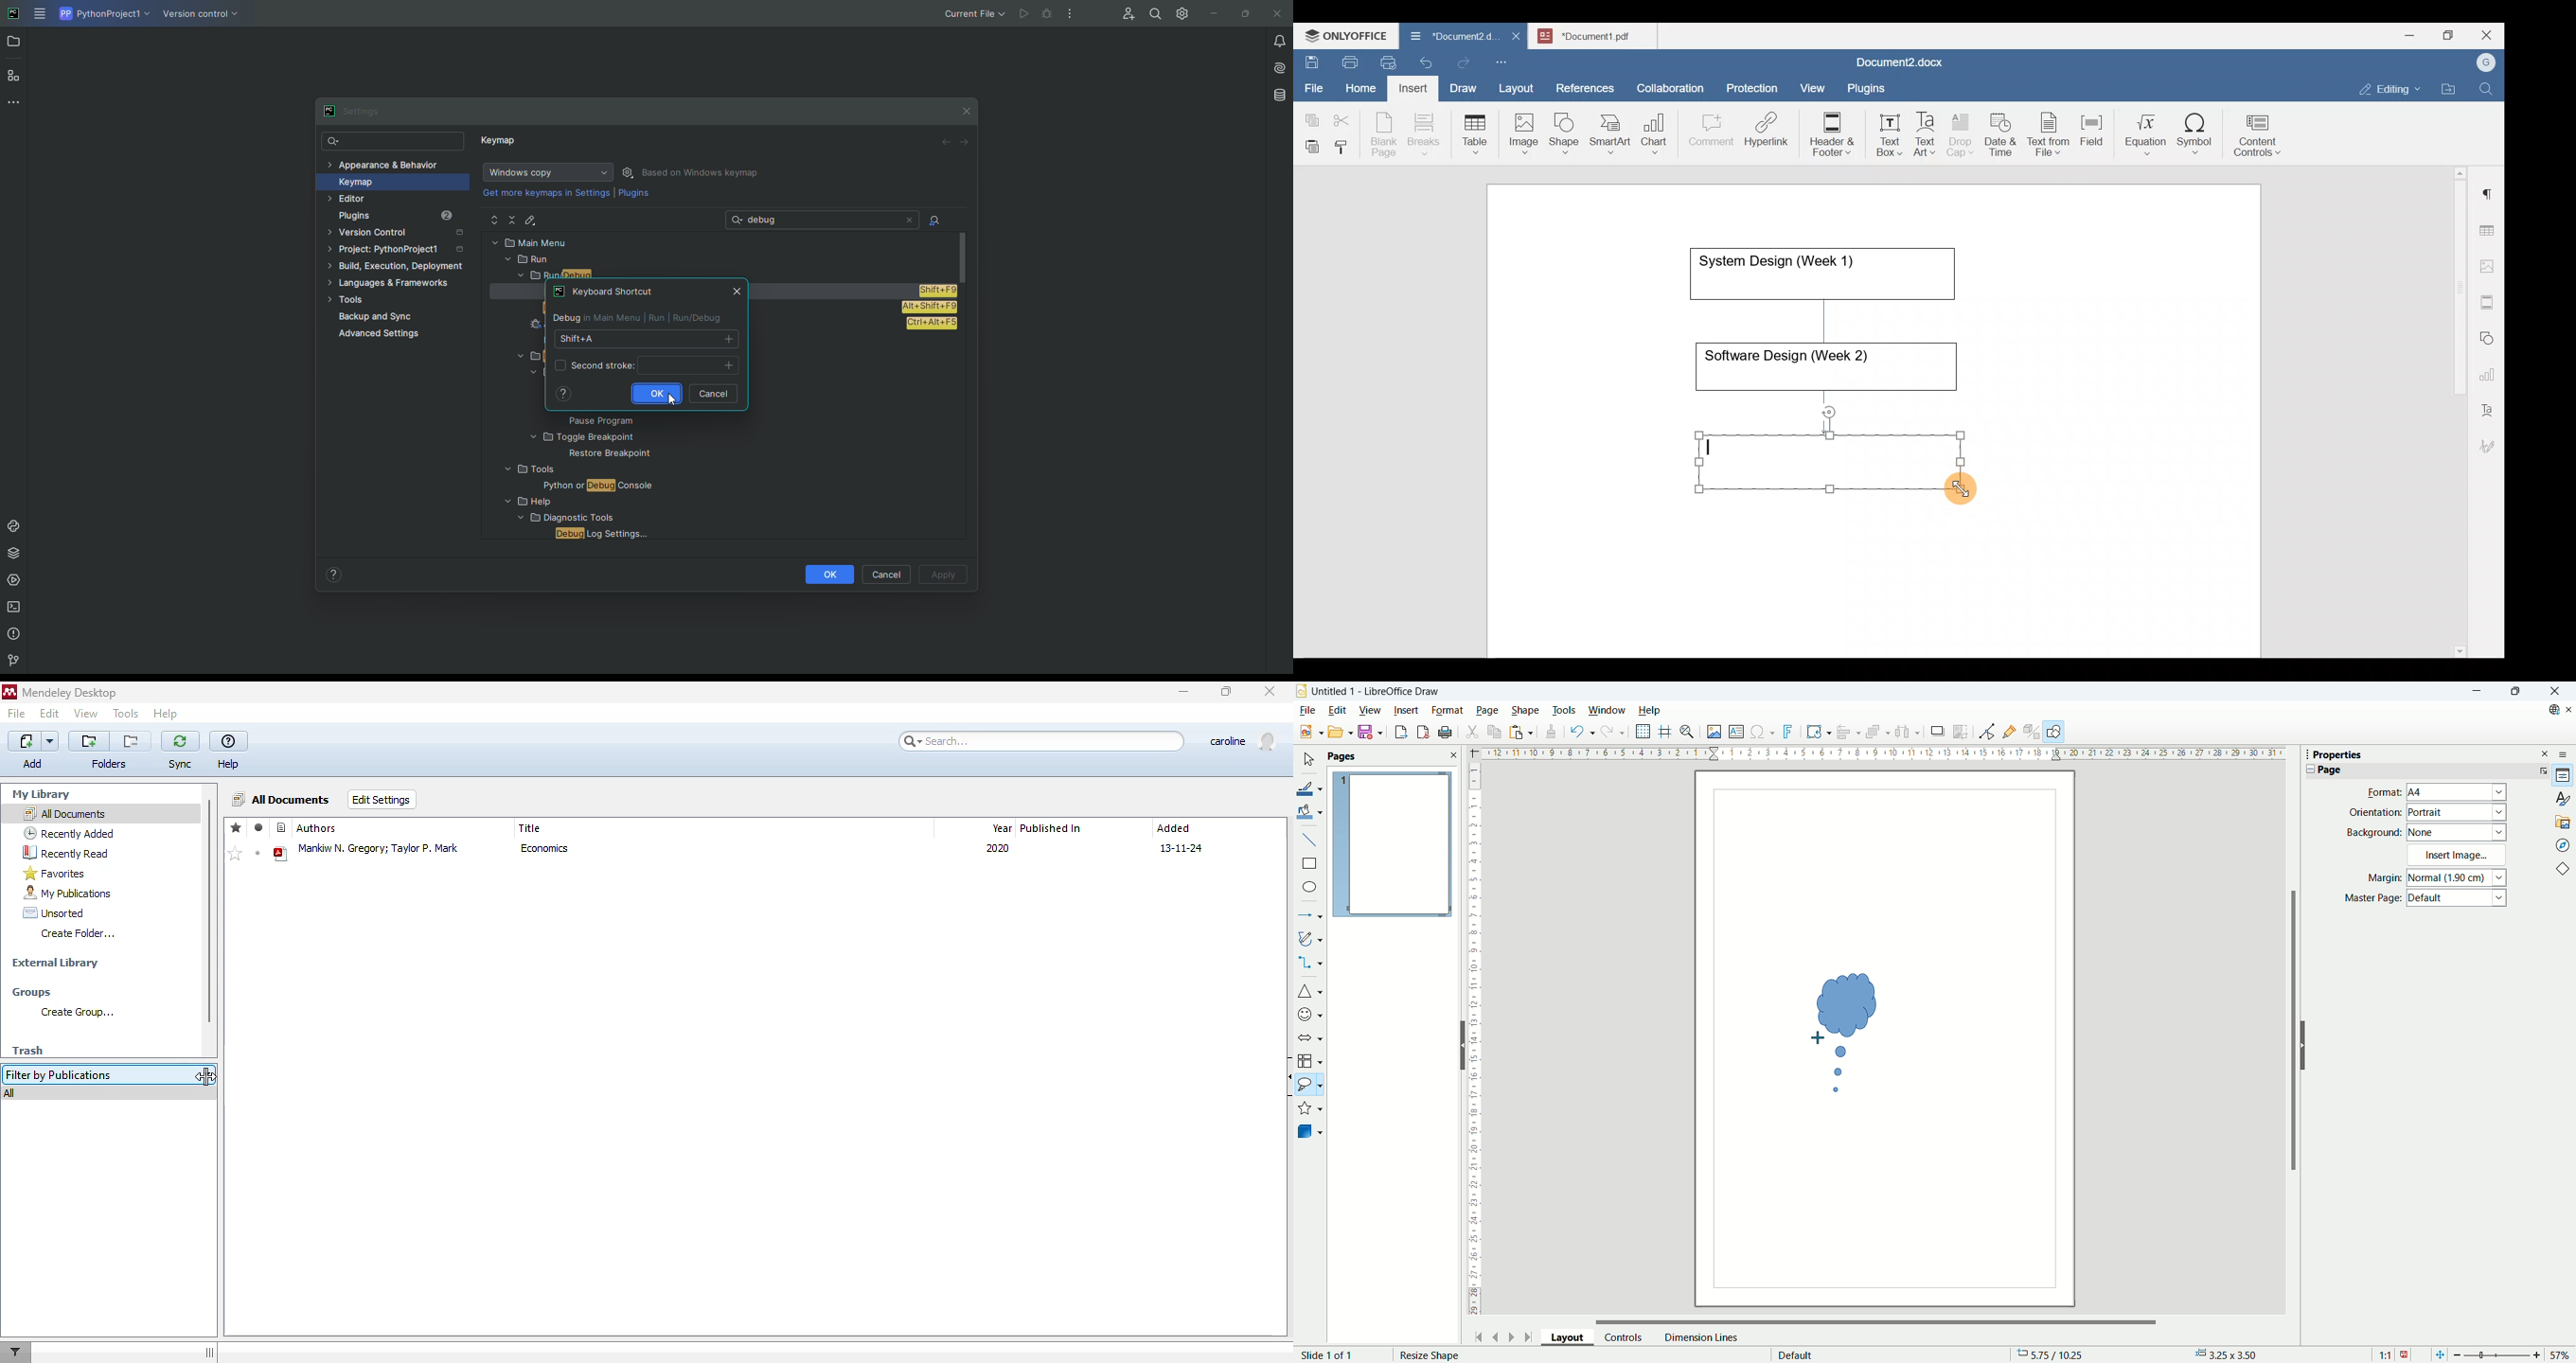 The width and height of the screenshot is (2576, 1372). Describe the element at coordinates (2457, 831) in the screenshot. I see `None` at that location.